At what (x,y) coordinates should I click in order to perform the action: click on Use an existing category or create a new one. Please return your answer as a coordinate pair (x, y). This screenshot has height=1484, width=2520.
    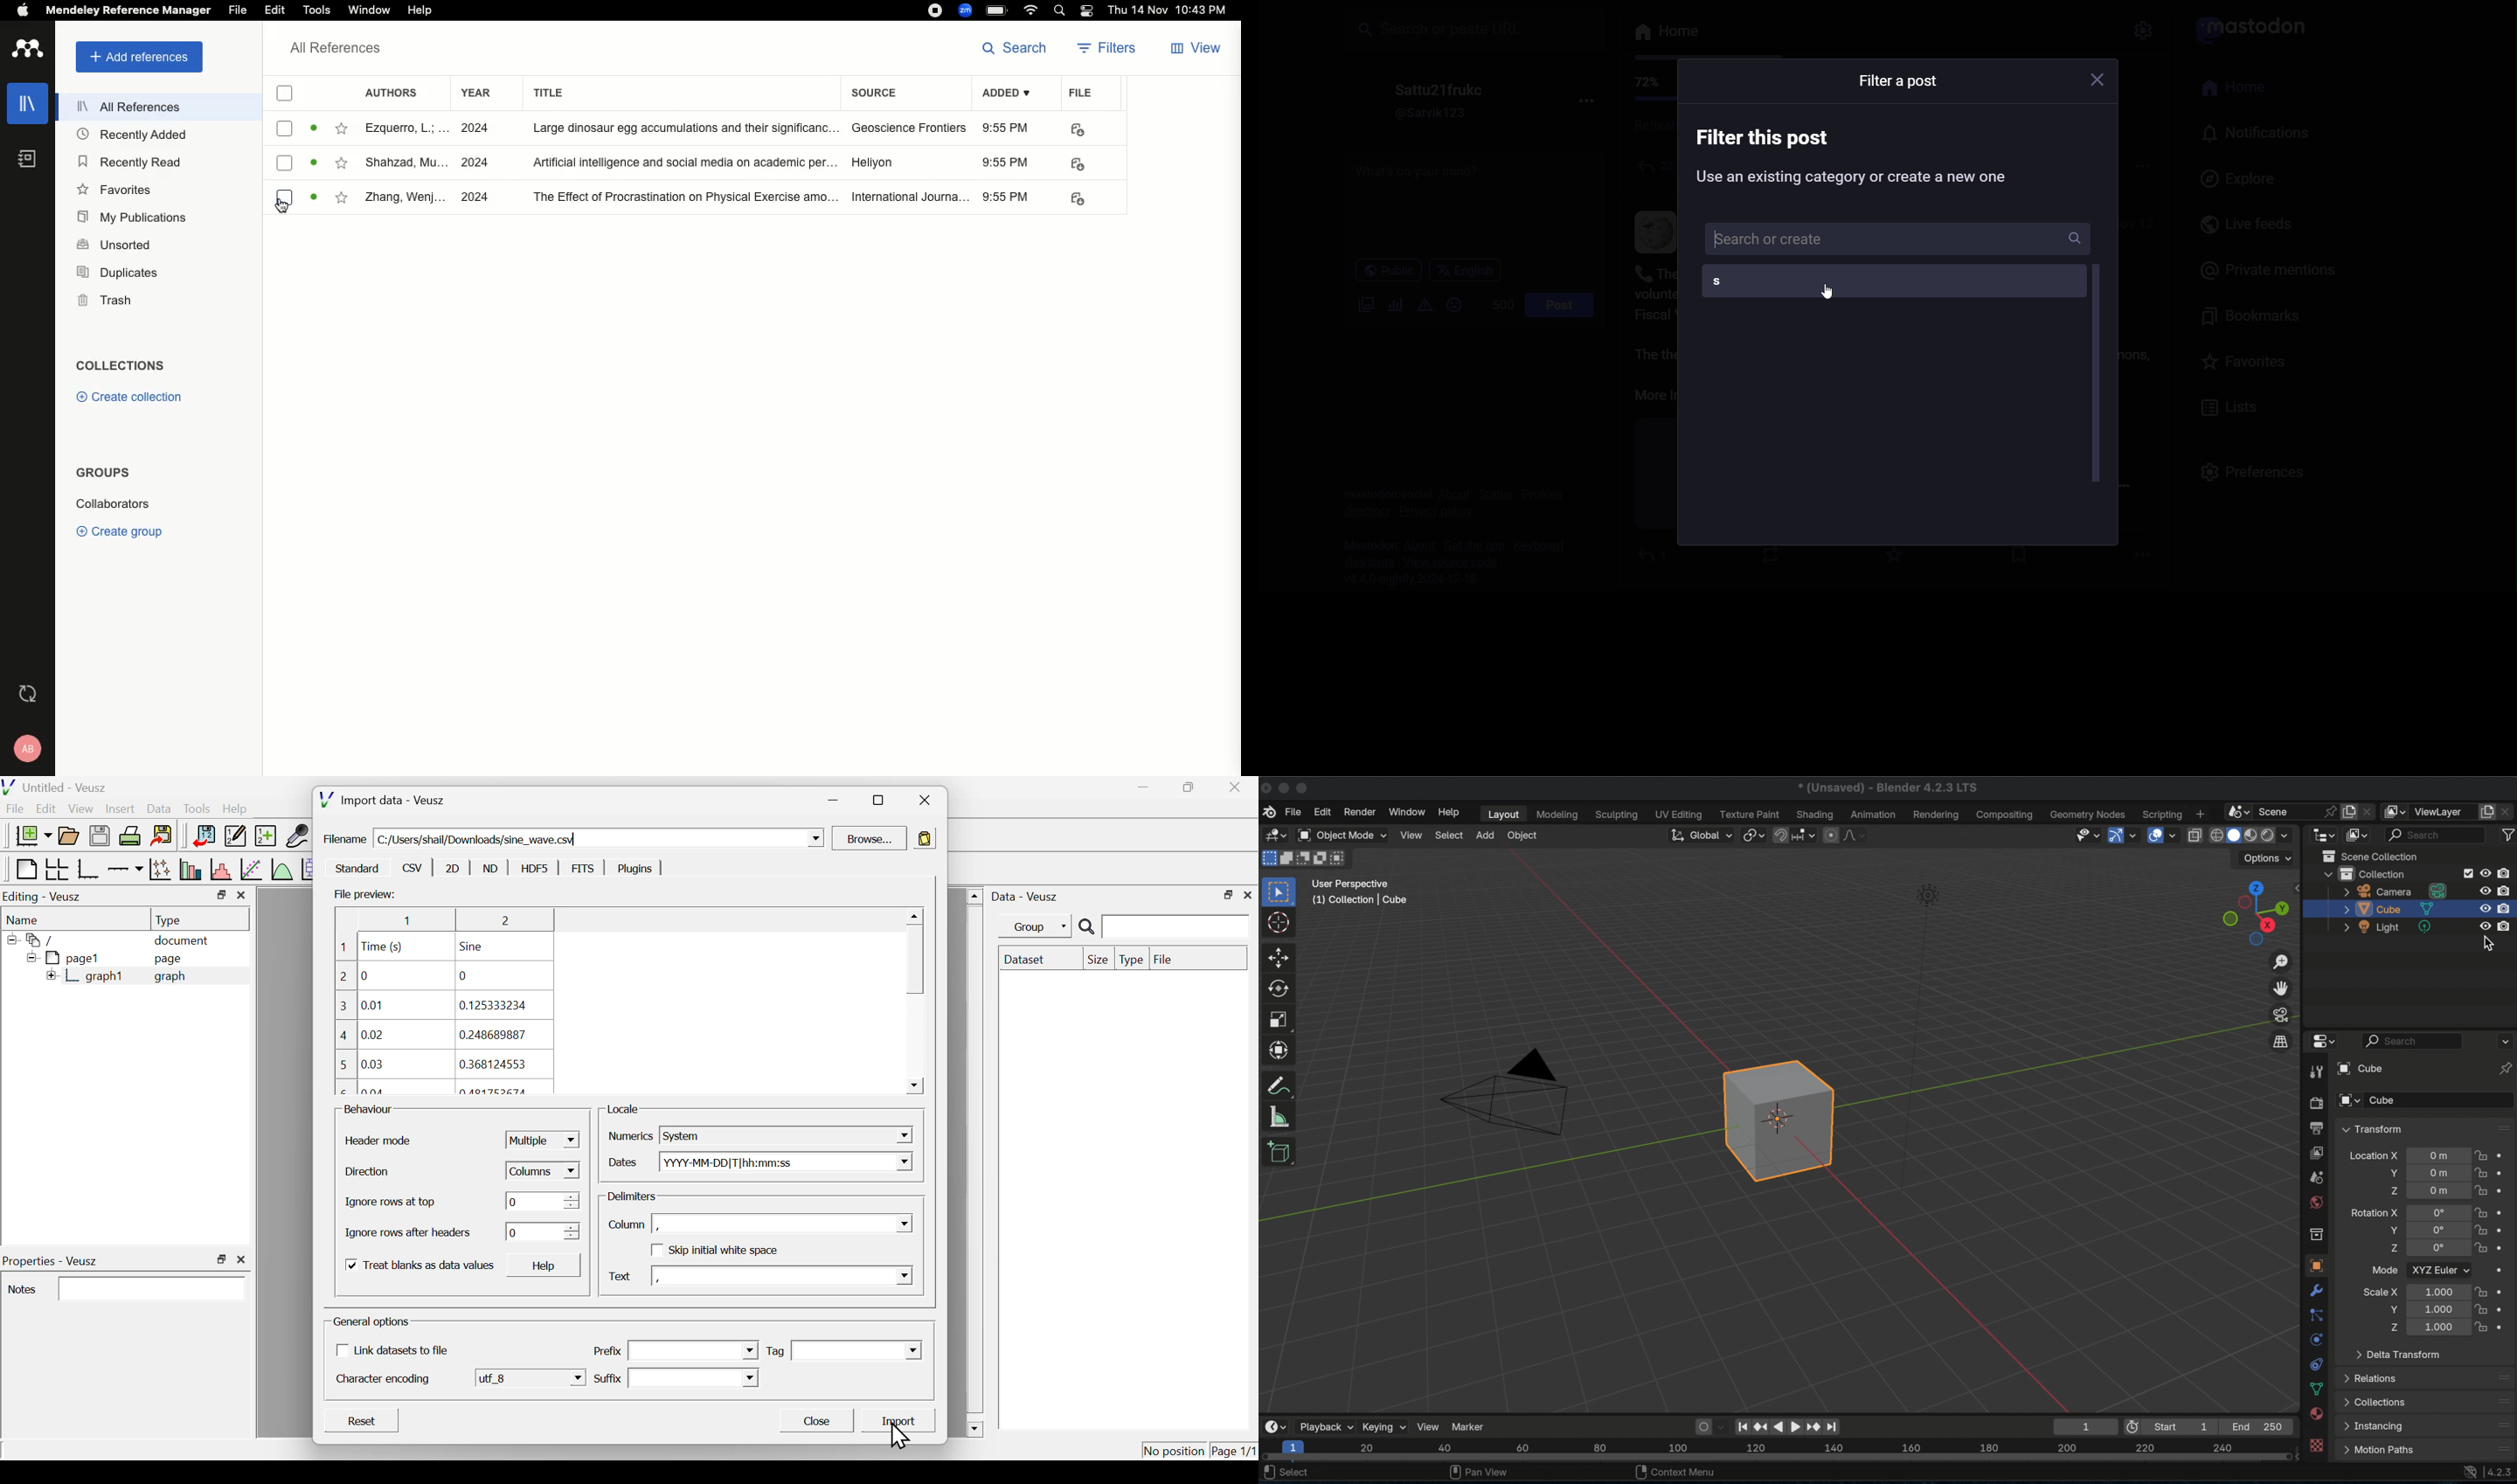
    Looking at the image, I should click on (1855, 179).